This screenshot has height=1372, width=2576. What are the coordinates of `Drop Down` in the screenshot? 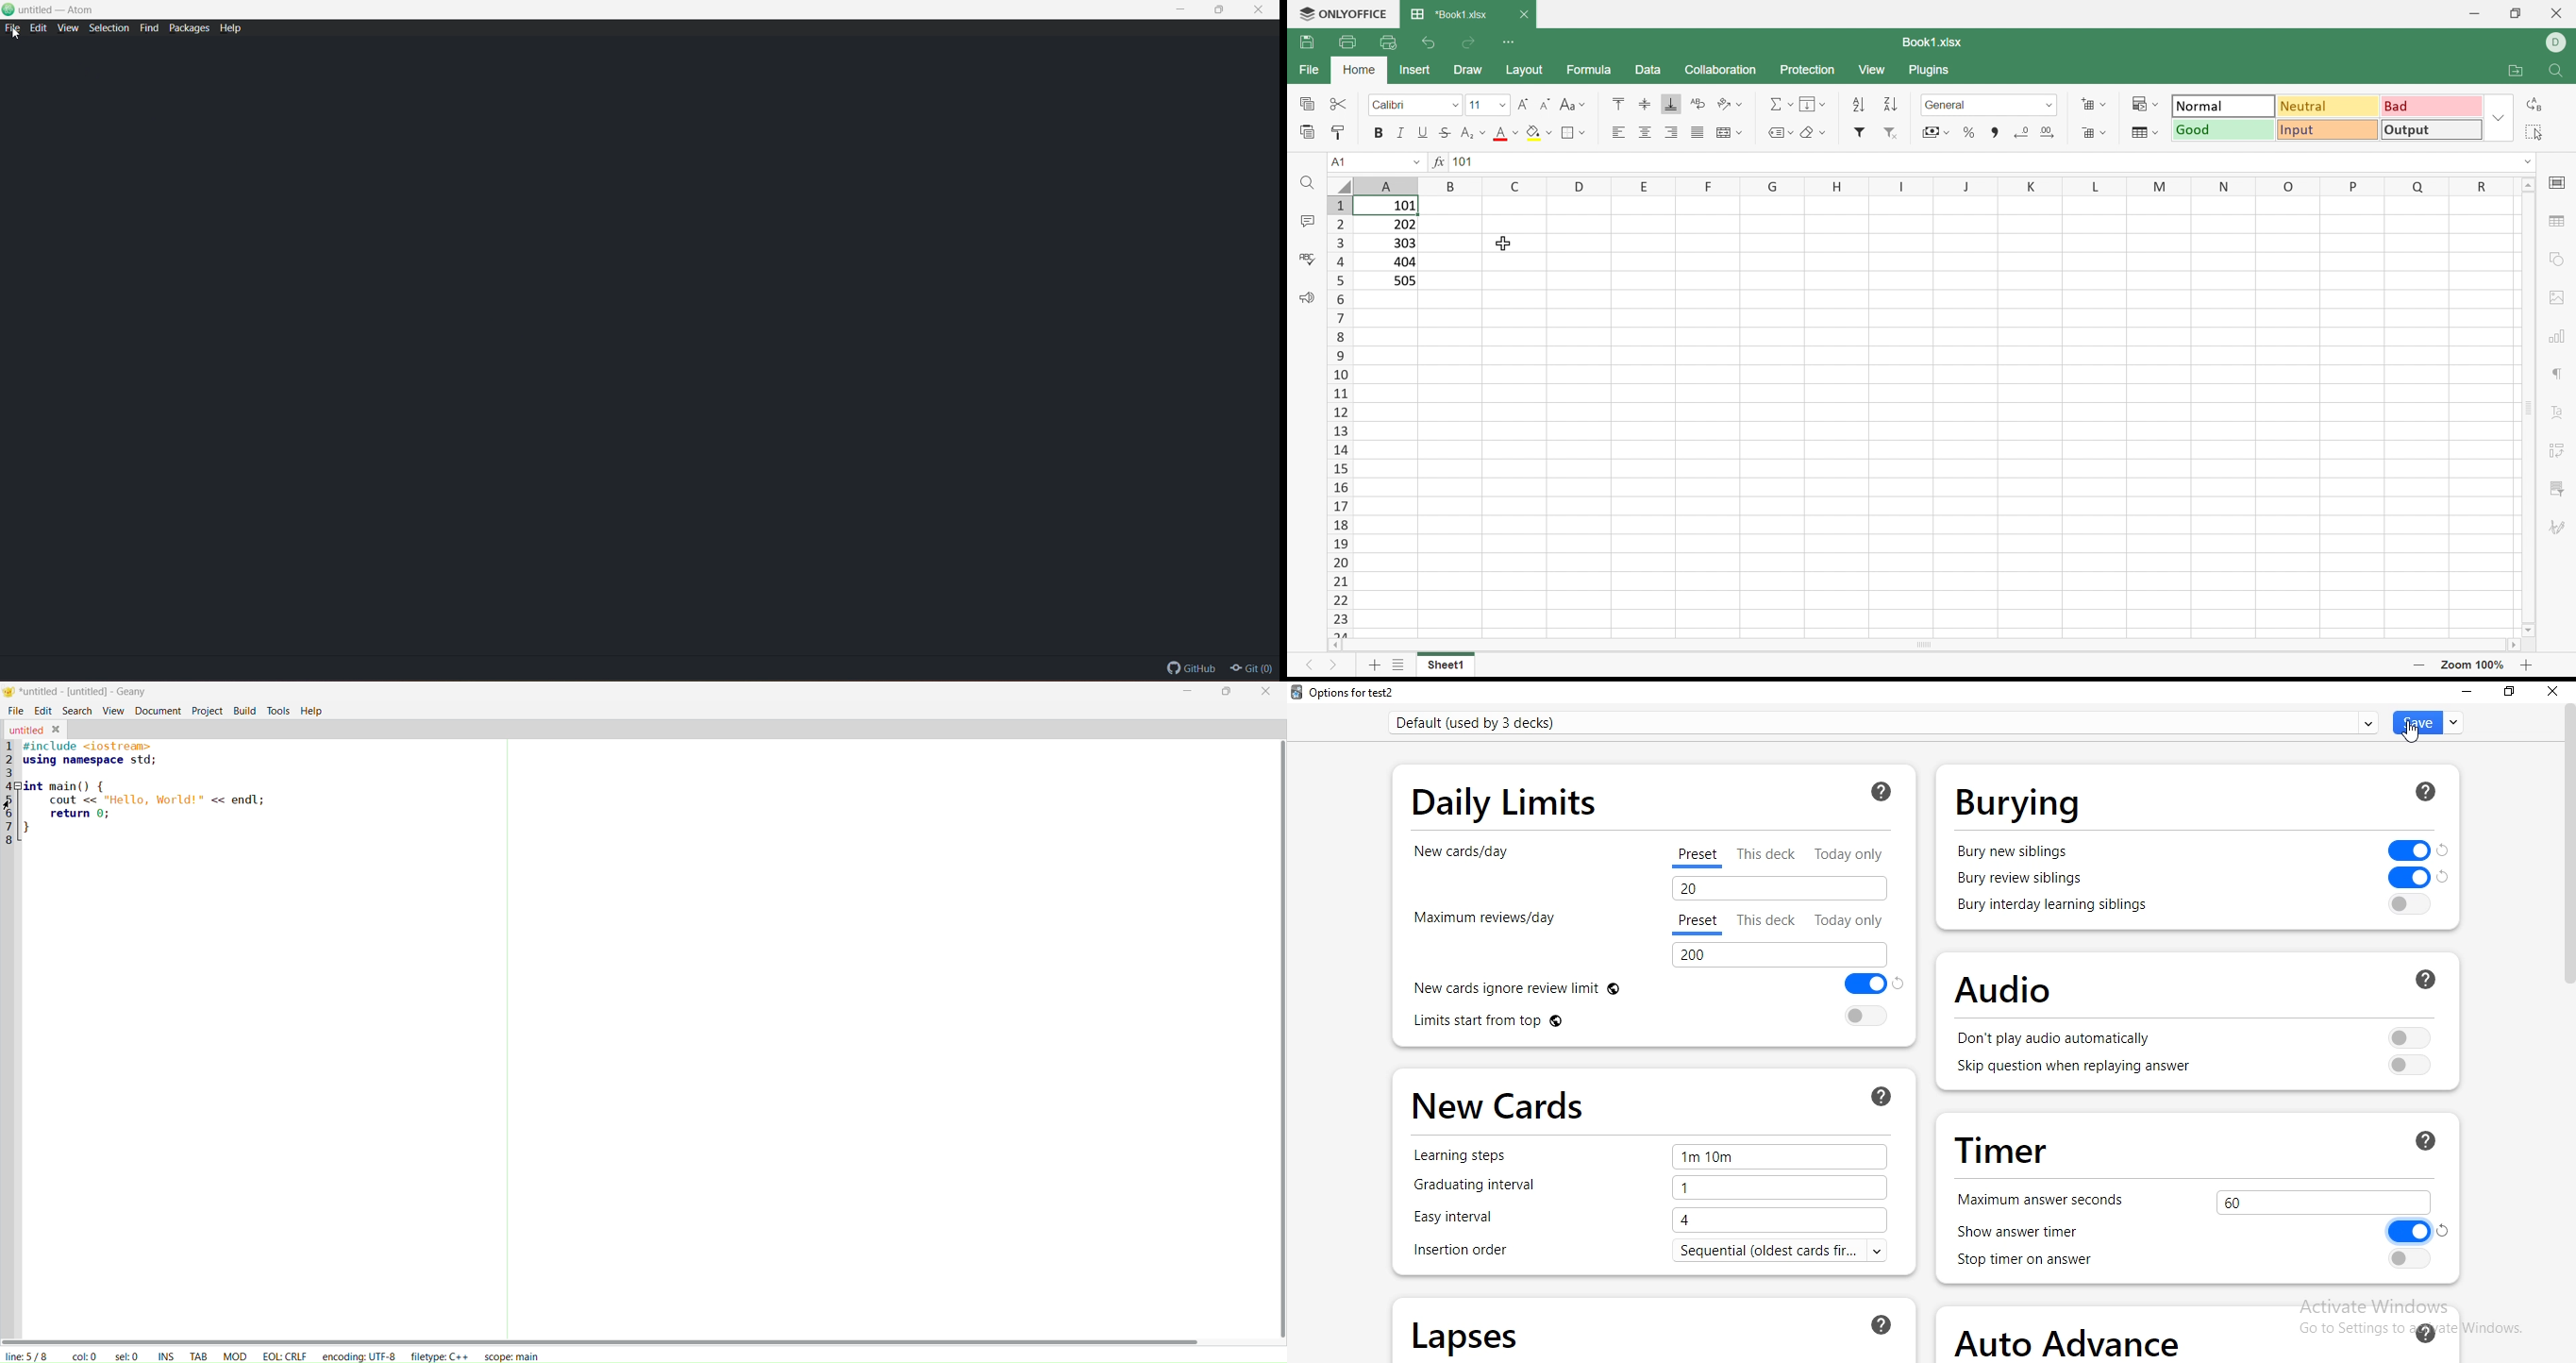 It's located at (1458, 106).